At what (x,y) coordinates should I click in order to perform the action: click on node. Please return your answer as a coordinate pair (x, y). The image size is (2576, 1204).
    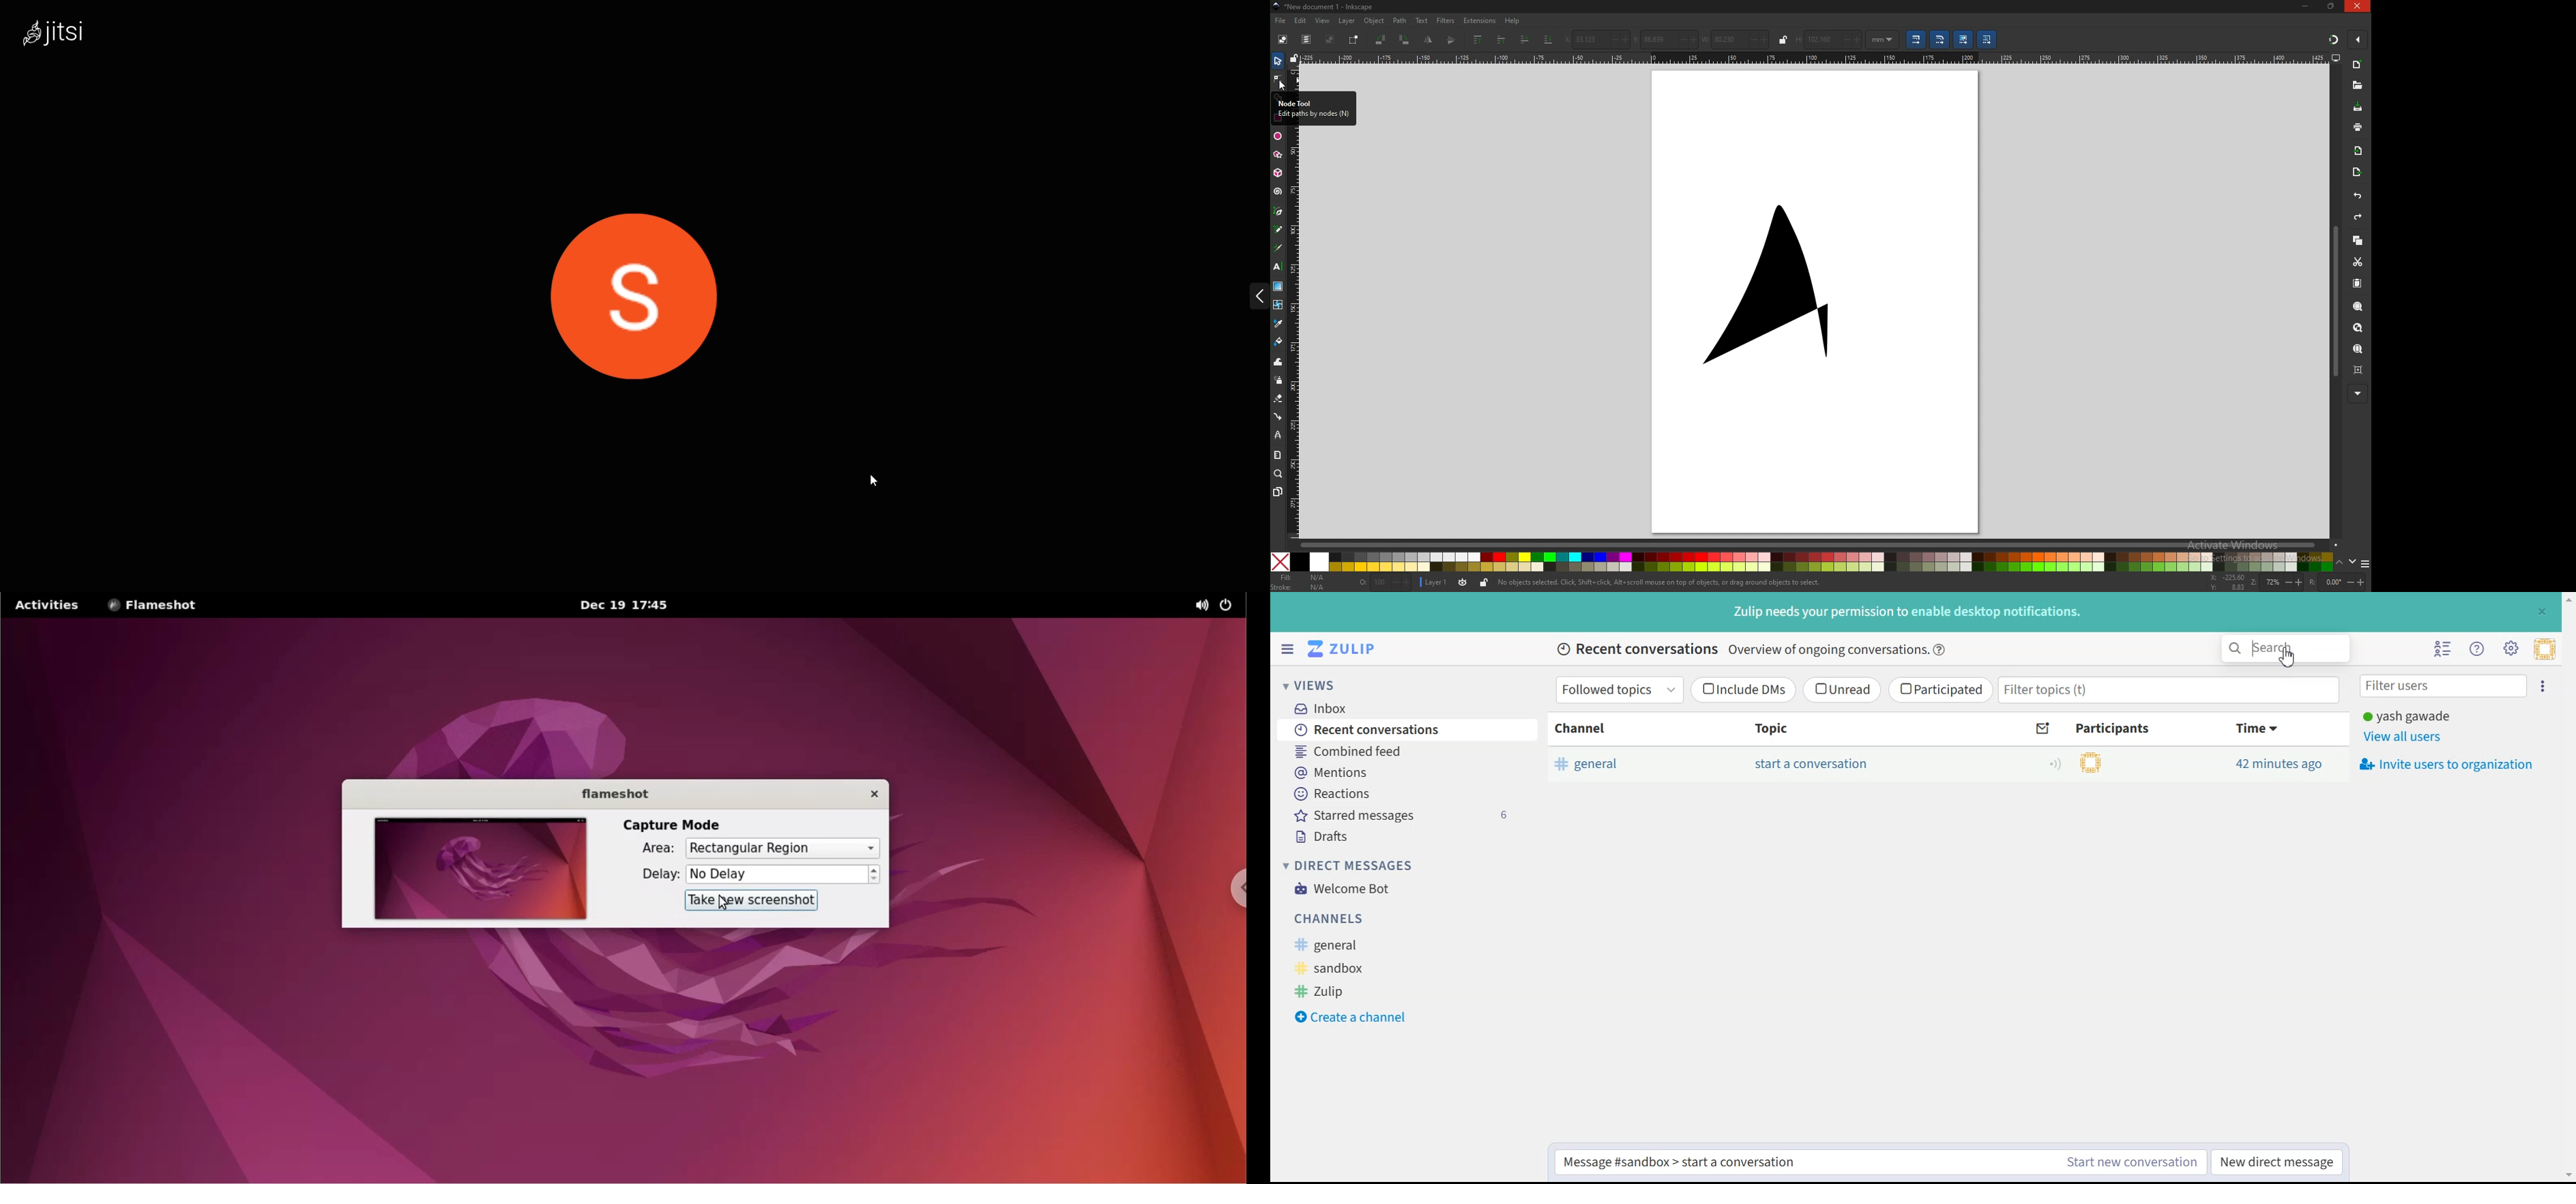
    Looking at the image, I should click on (1277, 79).